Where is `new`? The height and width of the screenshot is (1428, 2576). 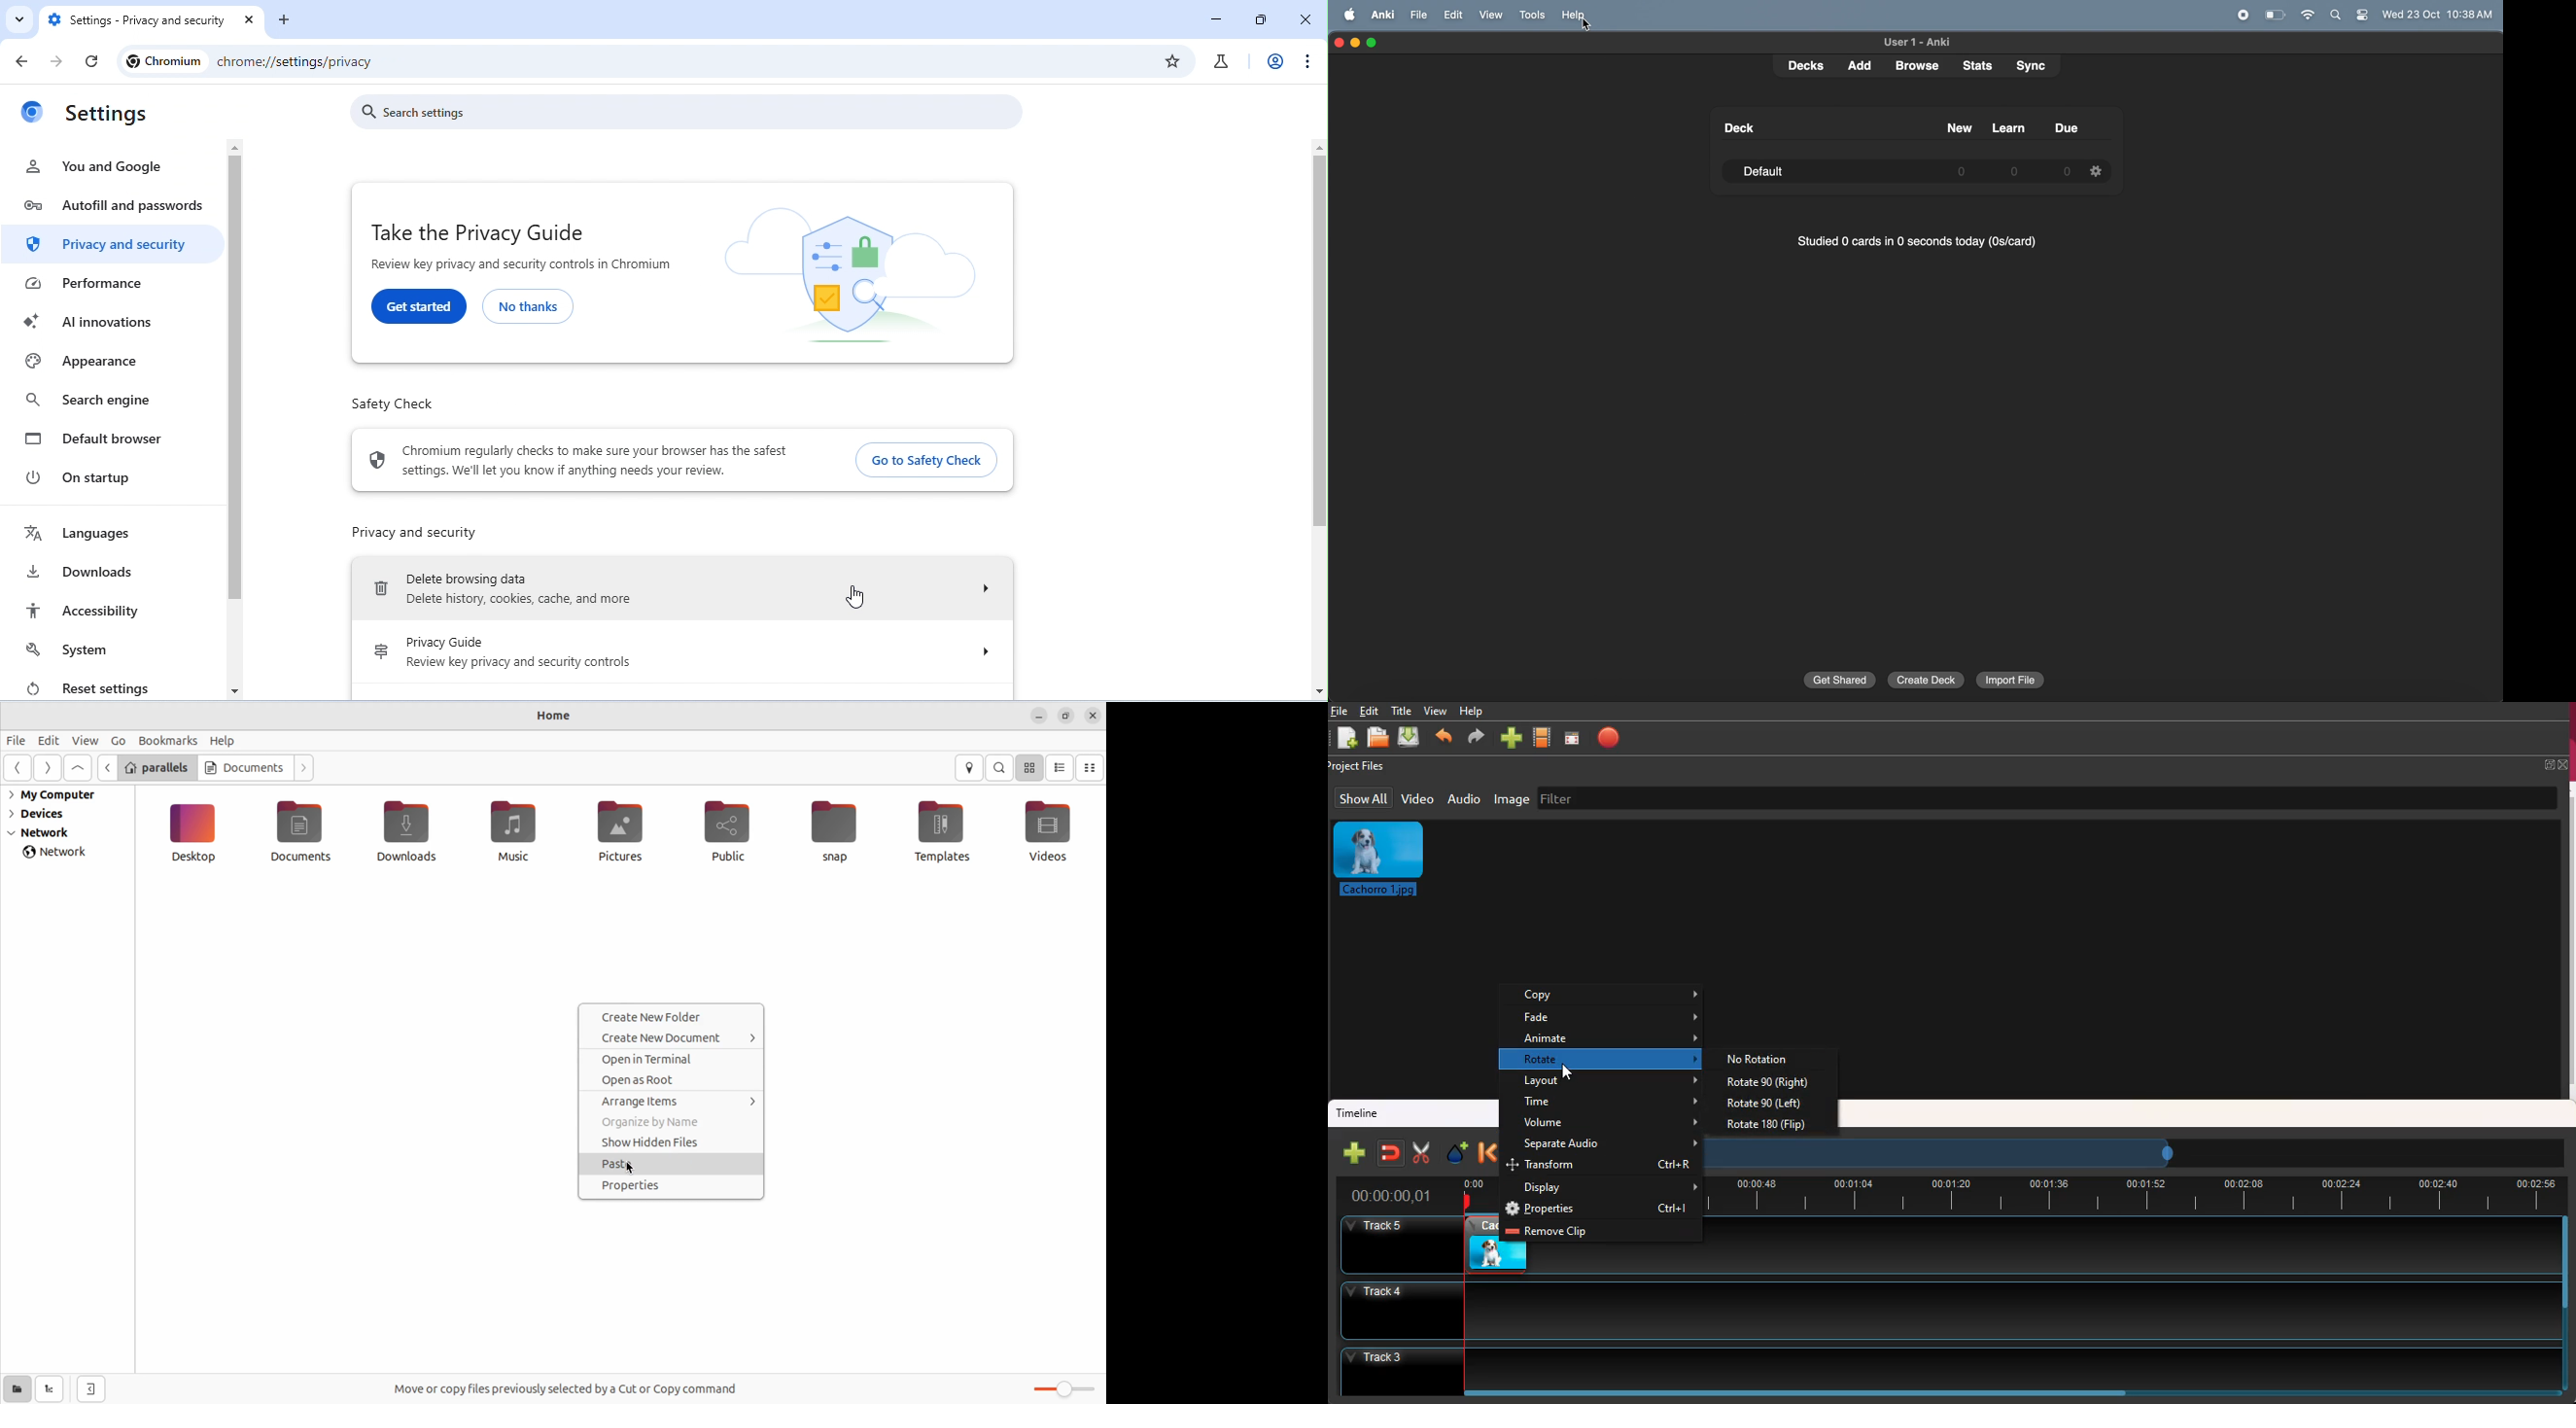
new is located at coordinates (1958, 128).